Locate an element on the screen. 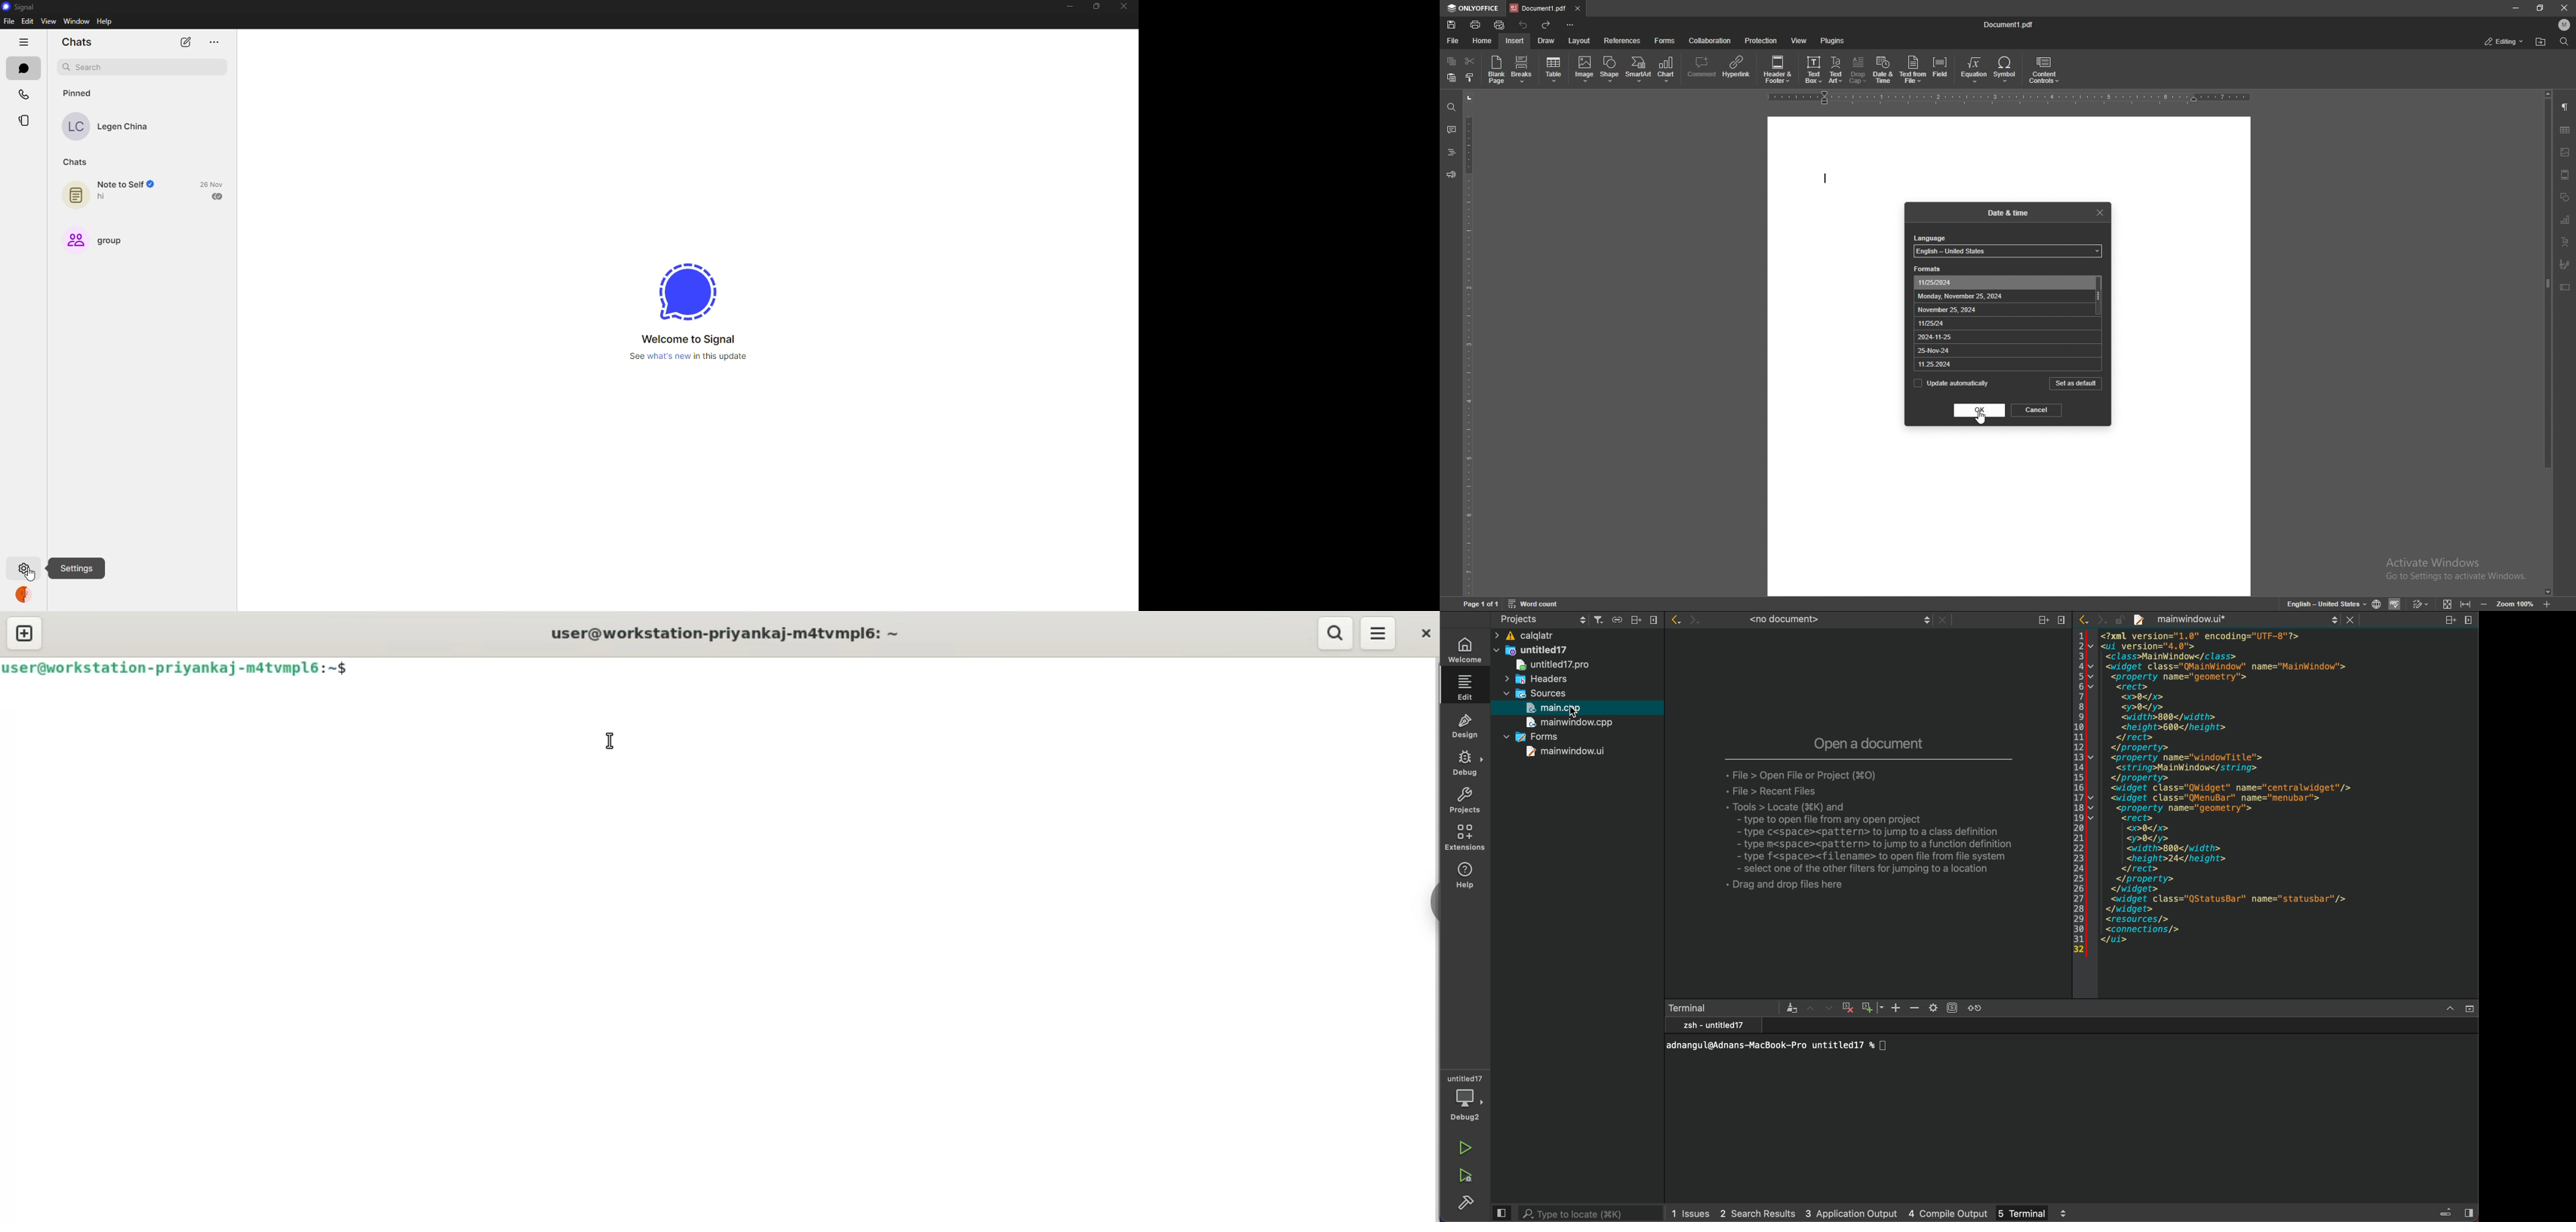  date is located at coordinates (212, 184).